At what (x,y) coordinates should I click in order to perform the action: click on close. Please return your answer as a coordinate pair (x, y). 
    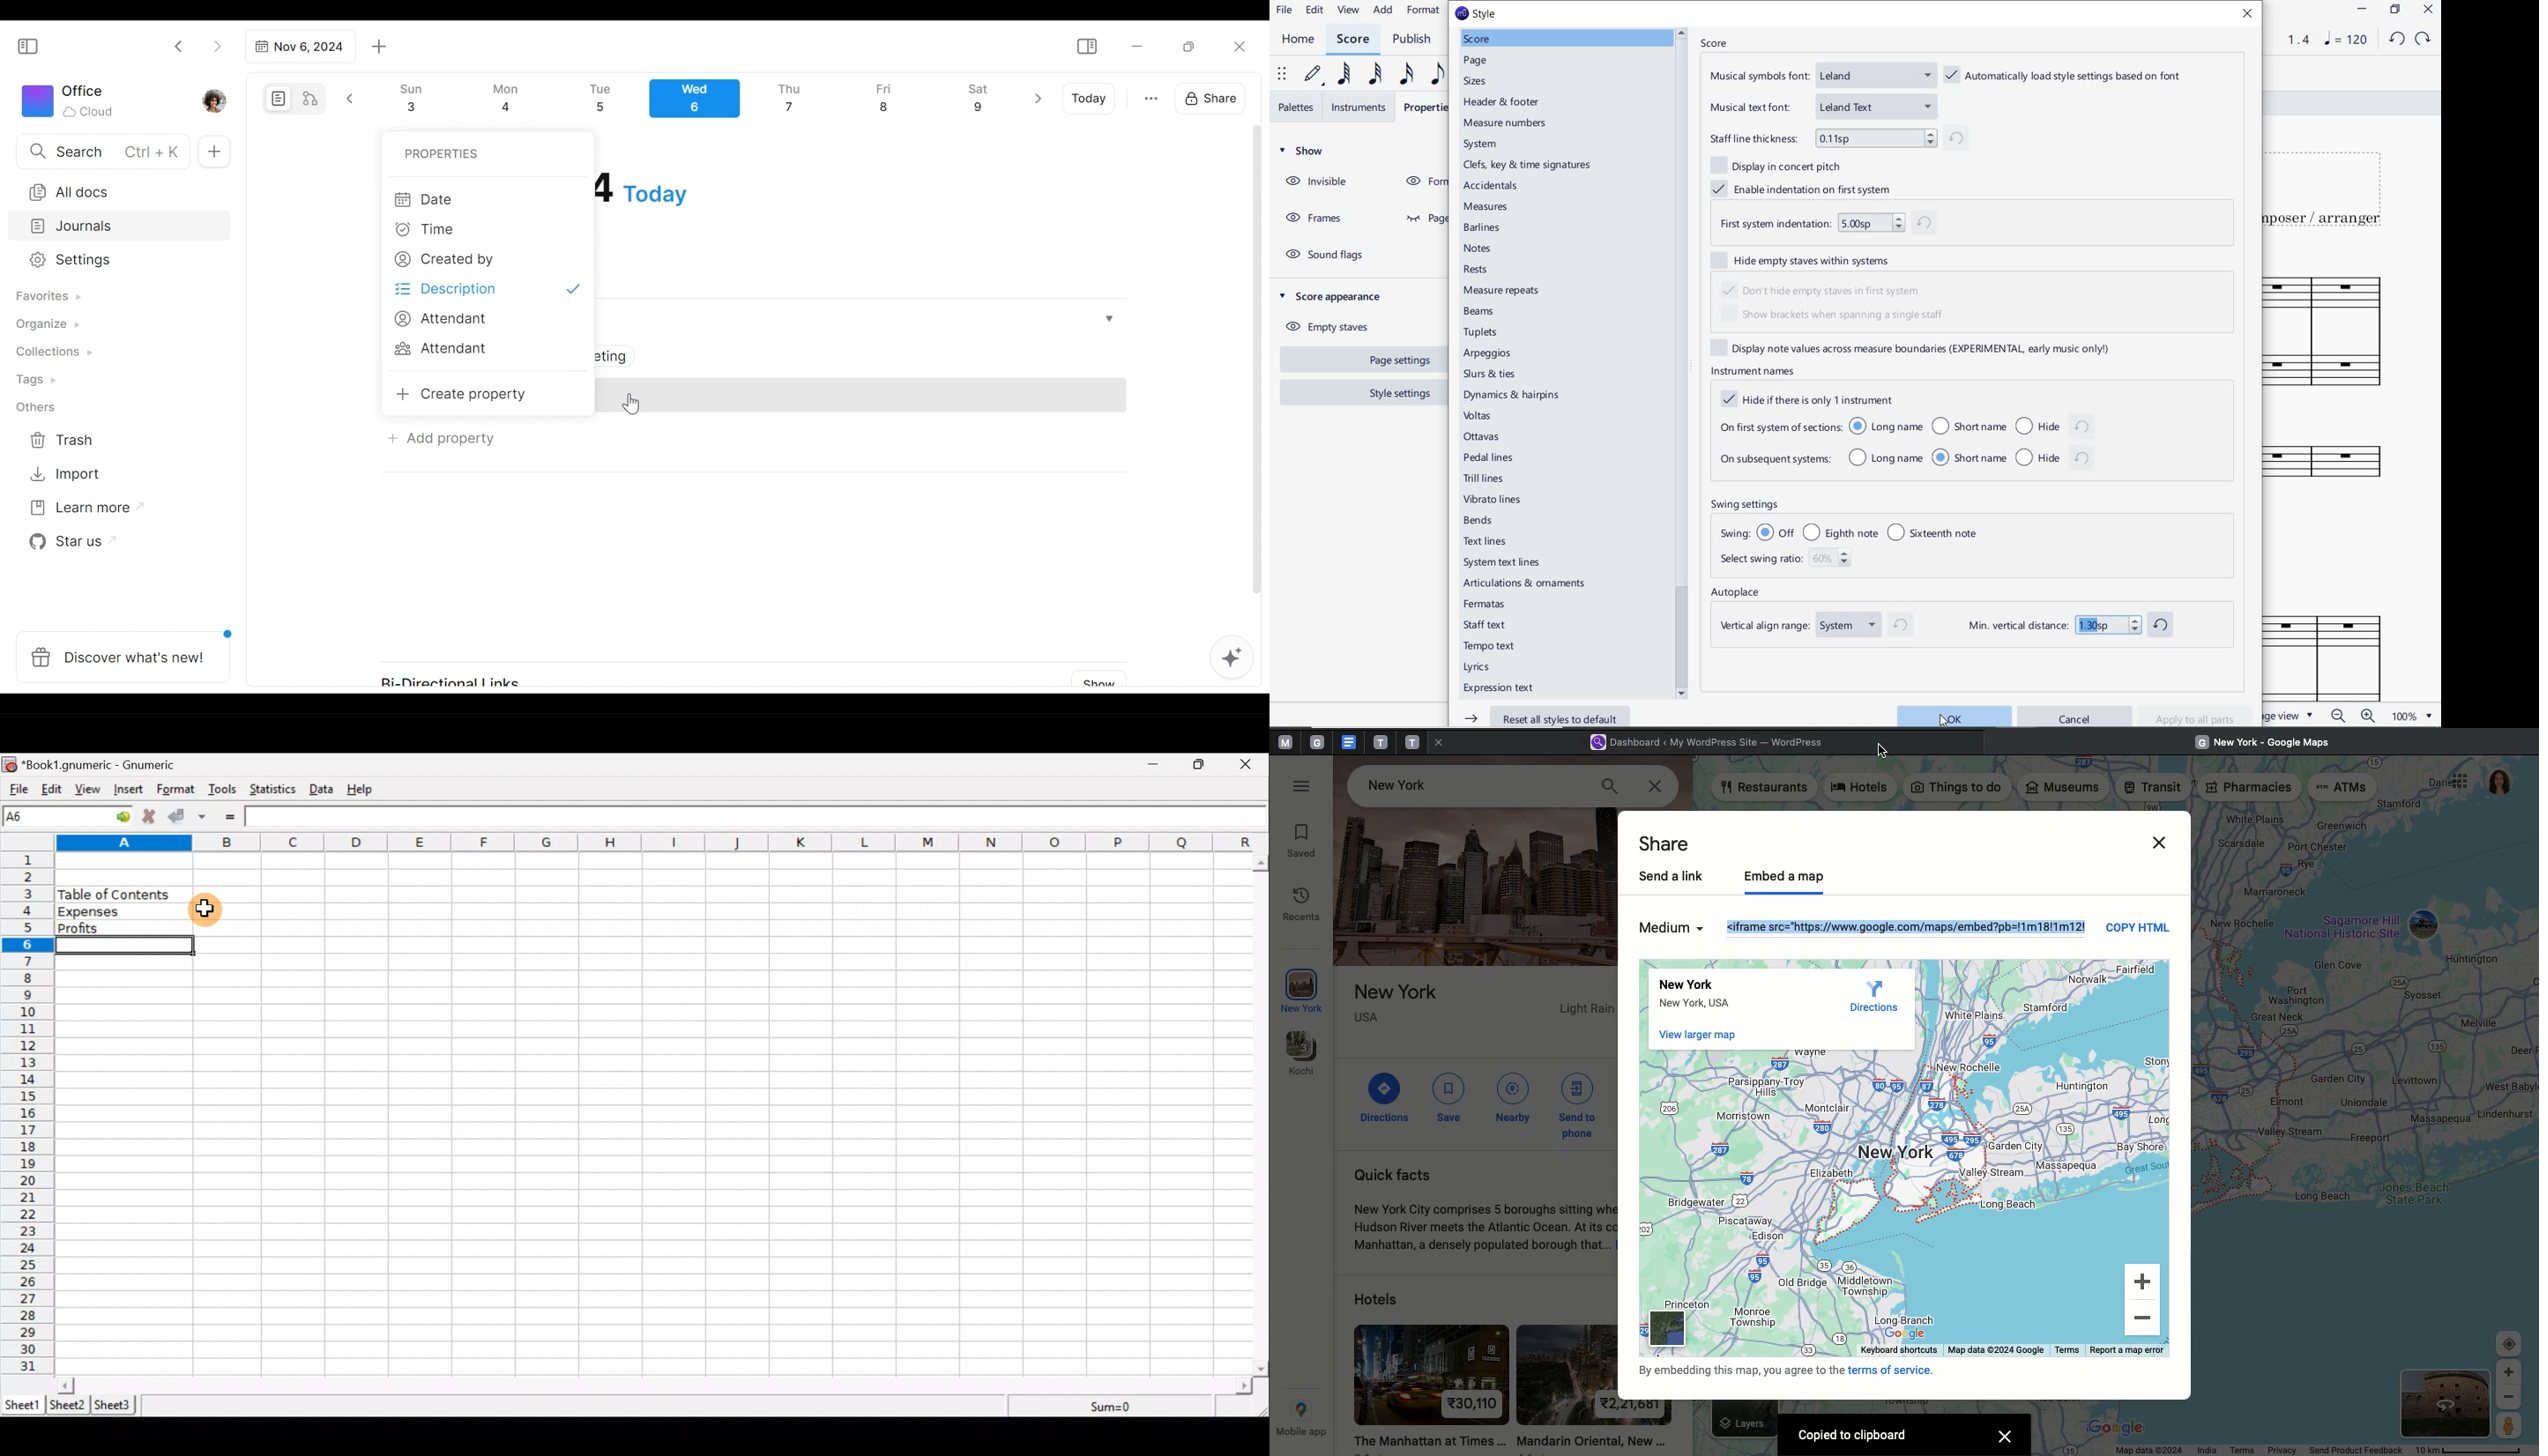
    Looking at the image, I should click on (1443, 746).